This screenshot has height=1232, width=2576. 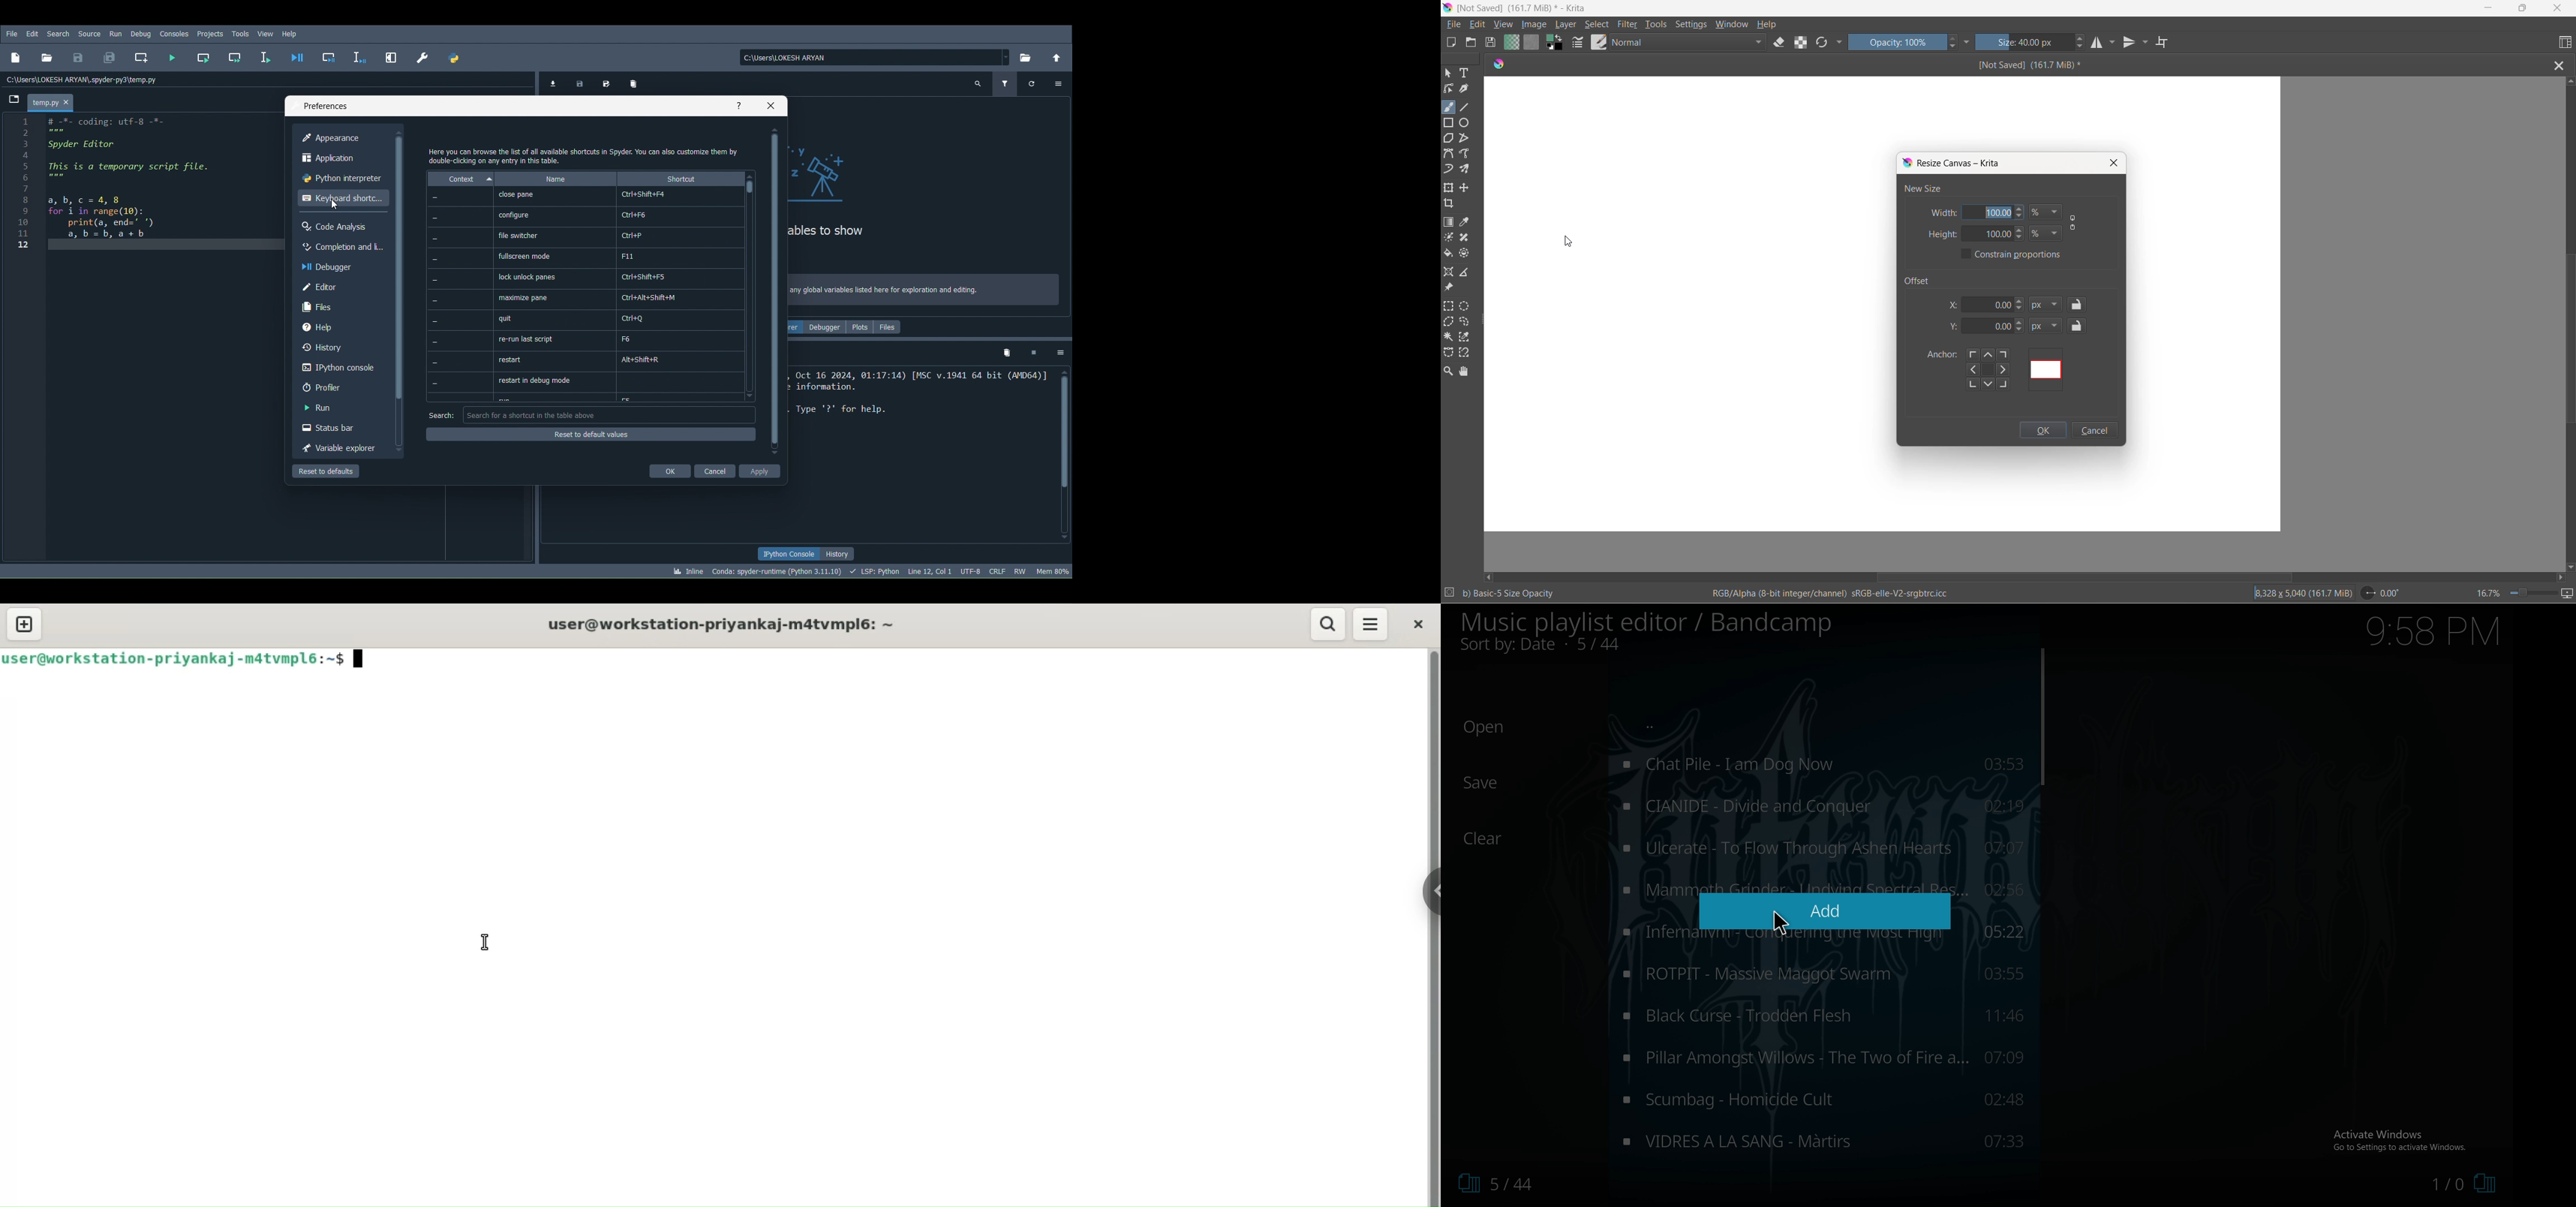 I want to click on opacity information, so click(x=1510, y=593).